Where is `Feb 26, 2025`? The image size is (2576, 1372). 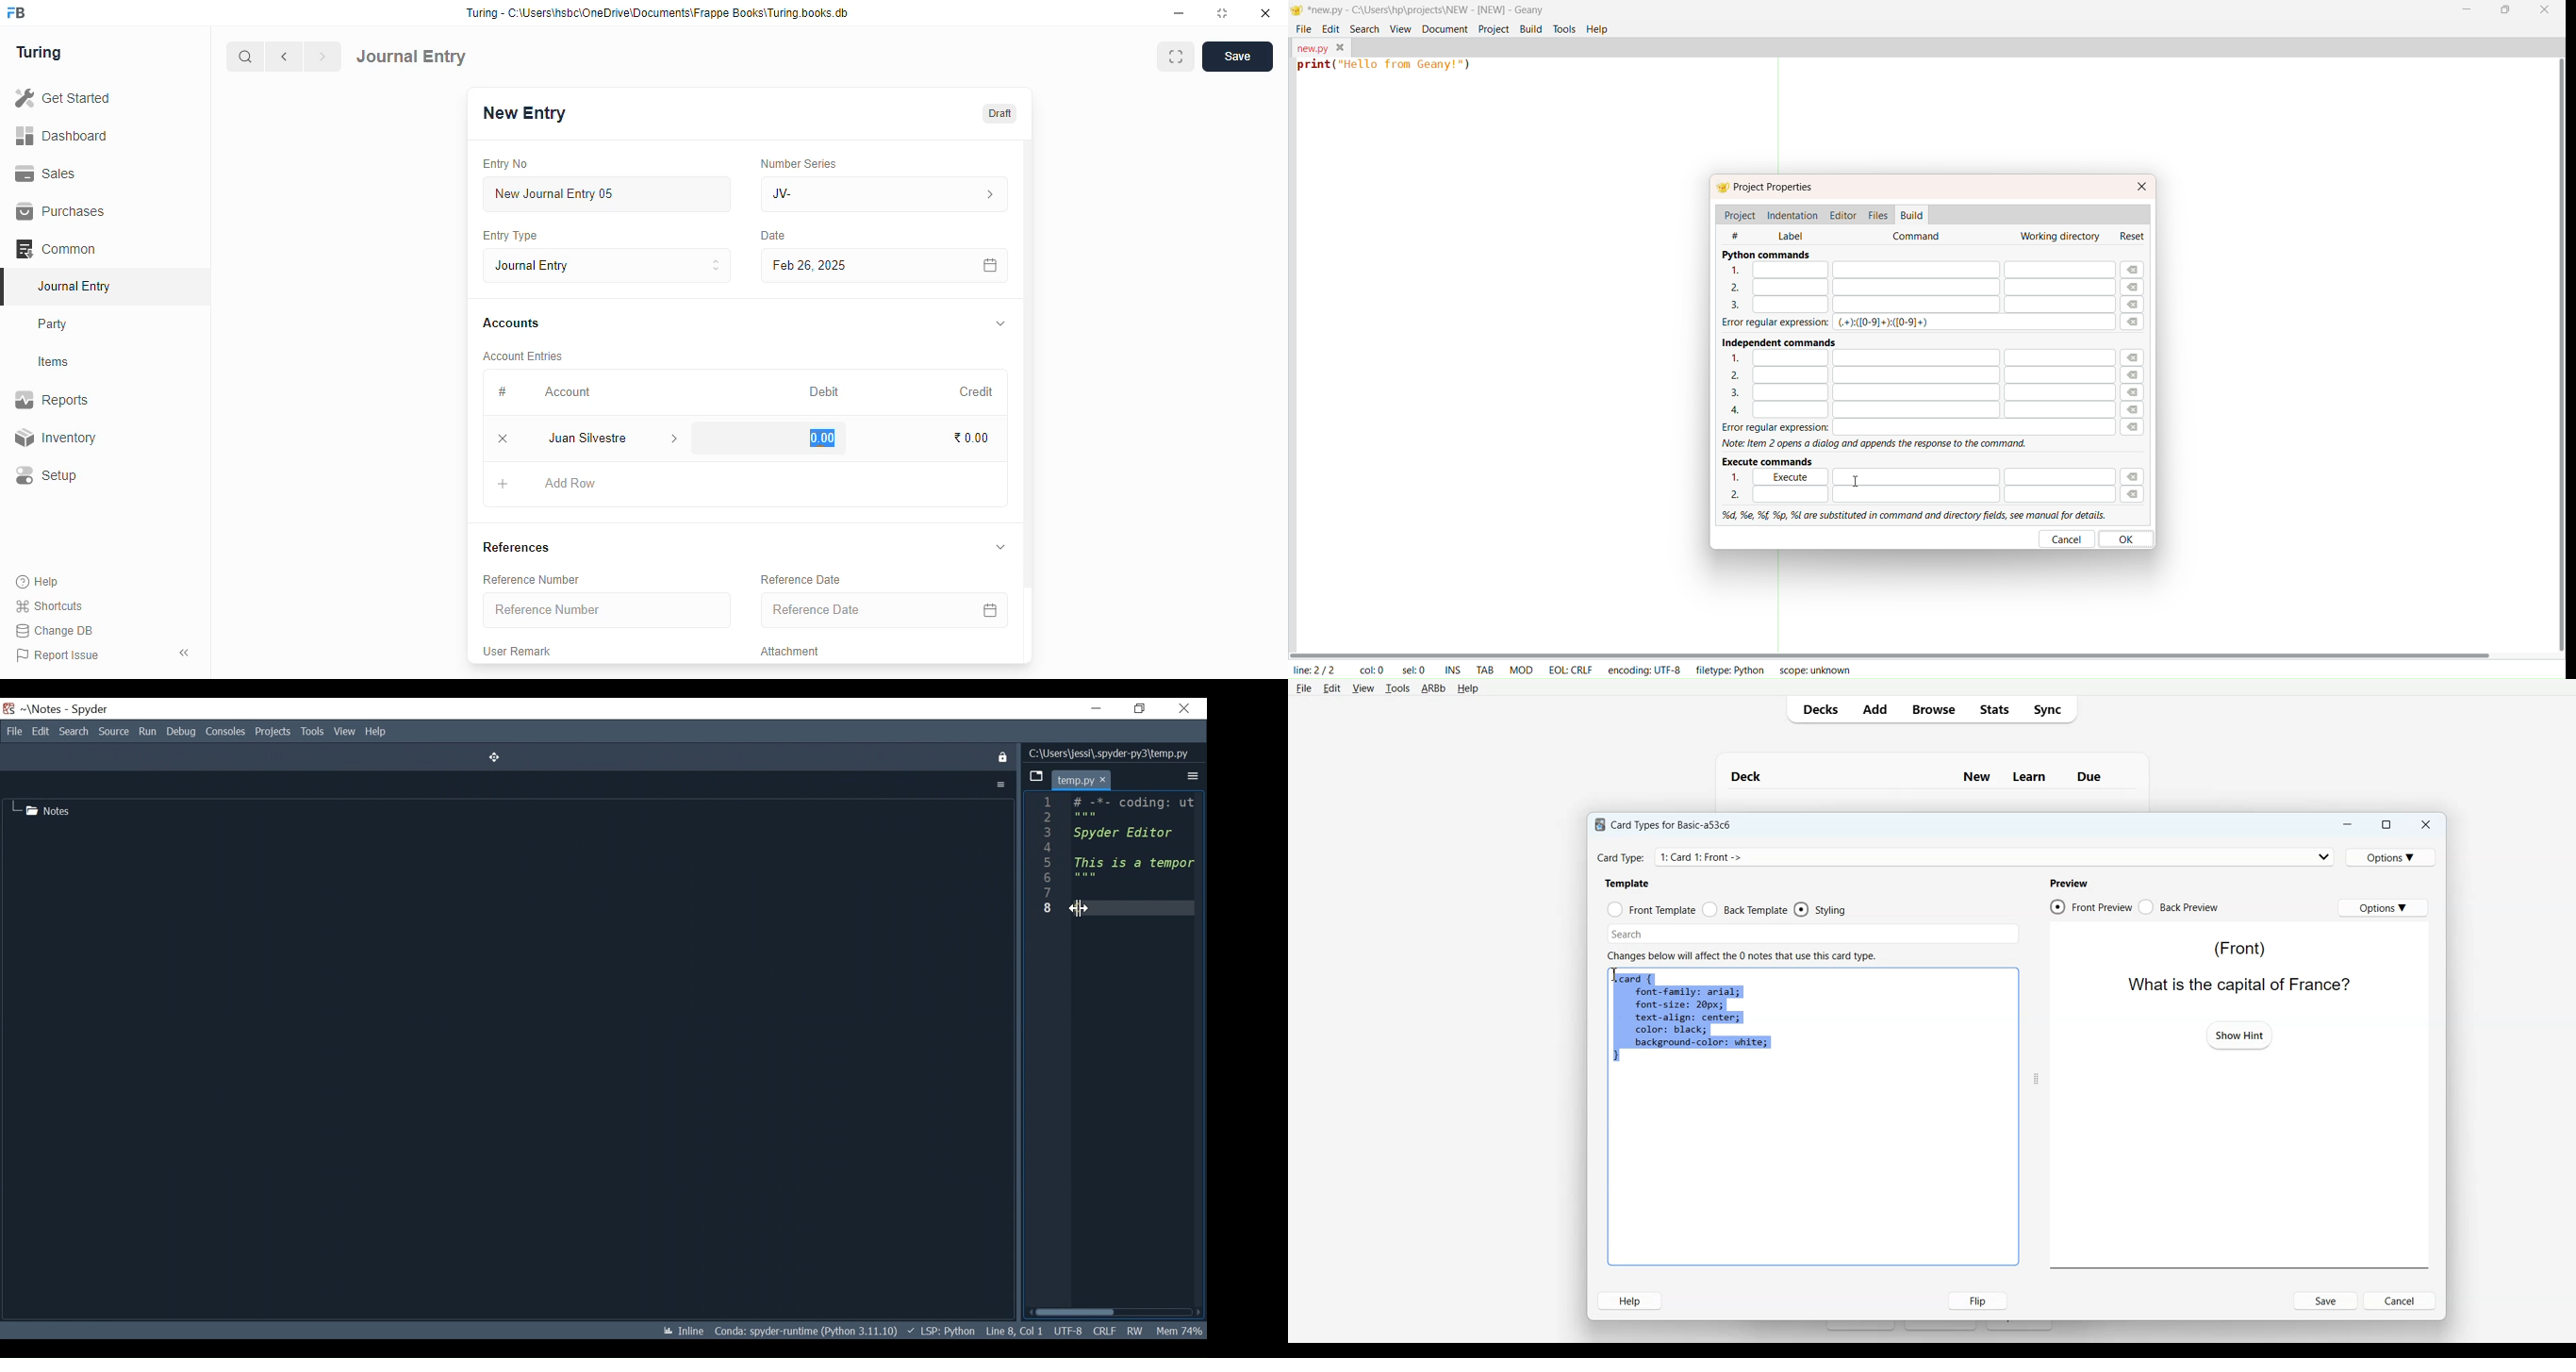
Feb 26, 2025 is located at coordinates (844, 265).